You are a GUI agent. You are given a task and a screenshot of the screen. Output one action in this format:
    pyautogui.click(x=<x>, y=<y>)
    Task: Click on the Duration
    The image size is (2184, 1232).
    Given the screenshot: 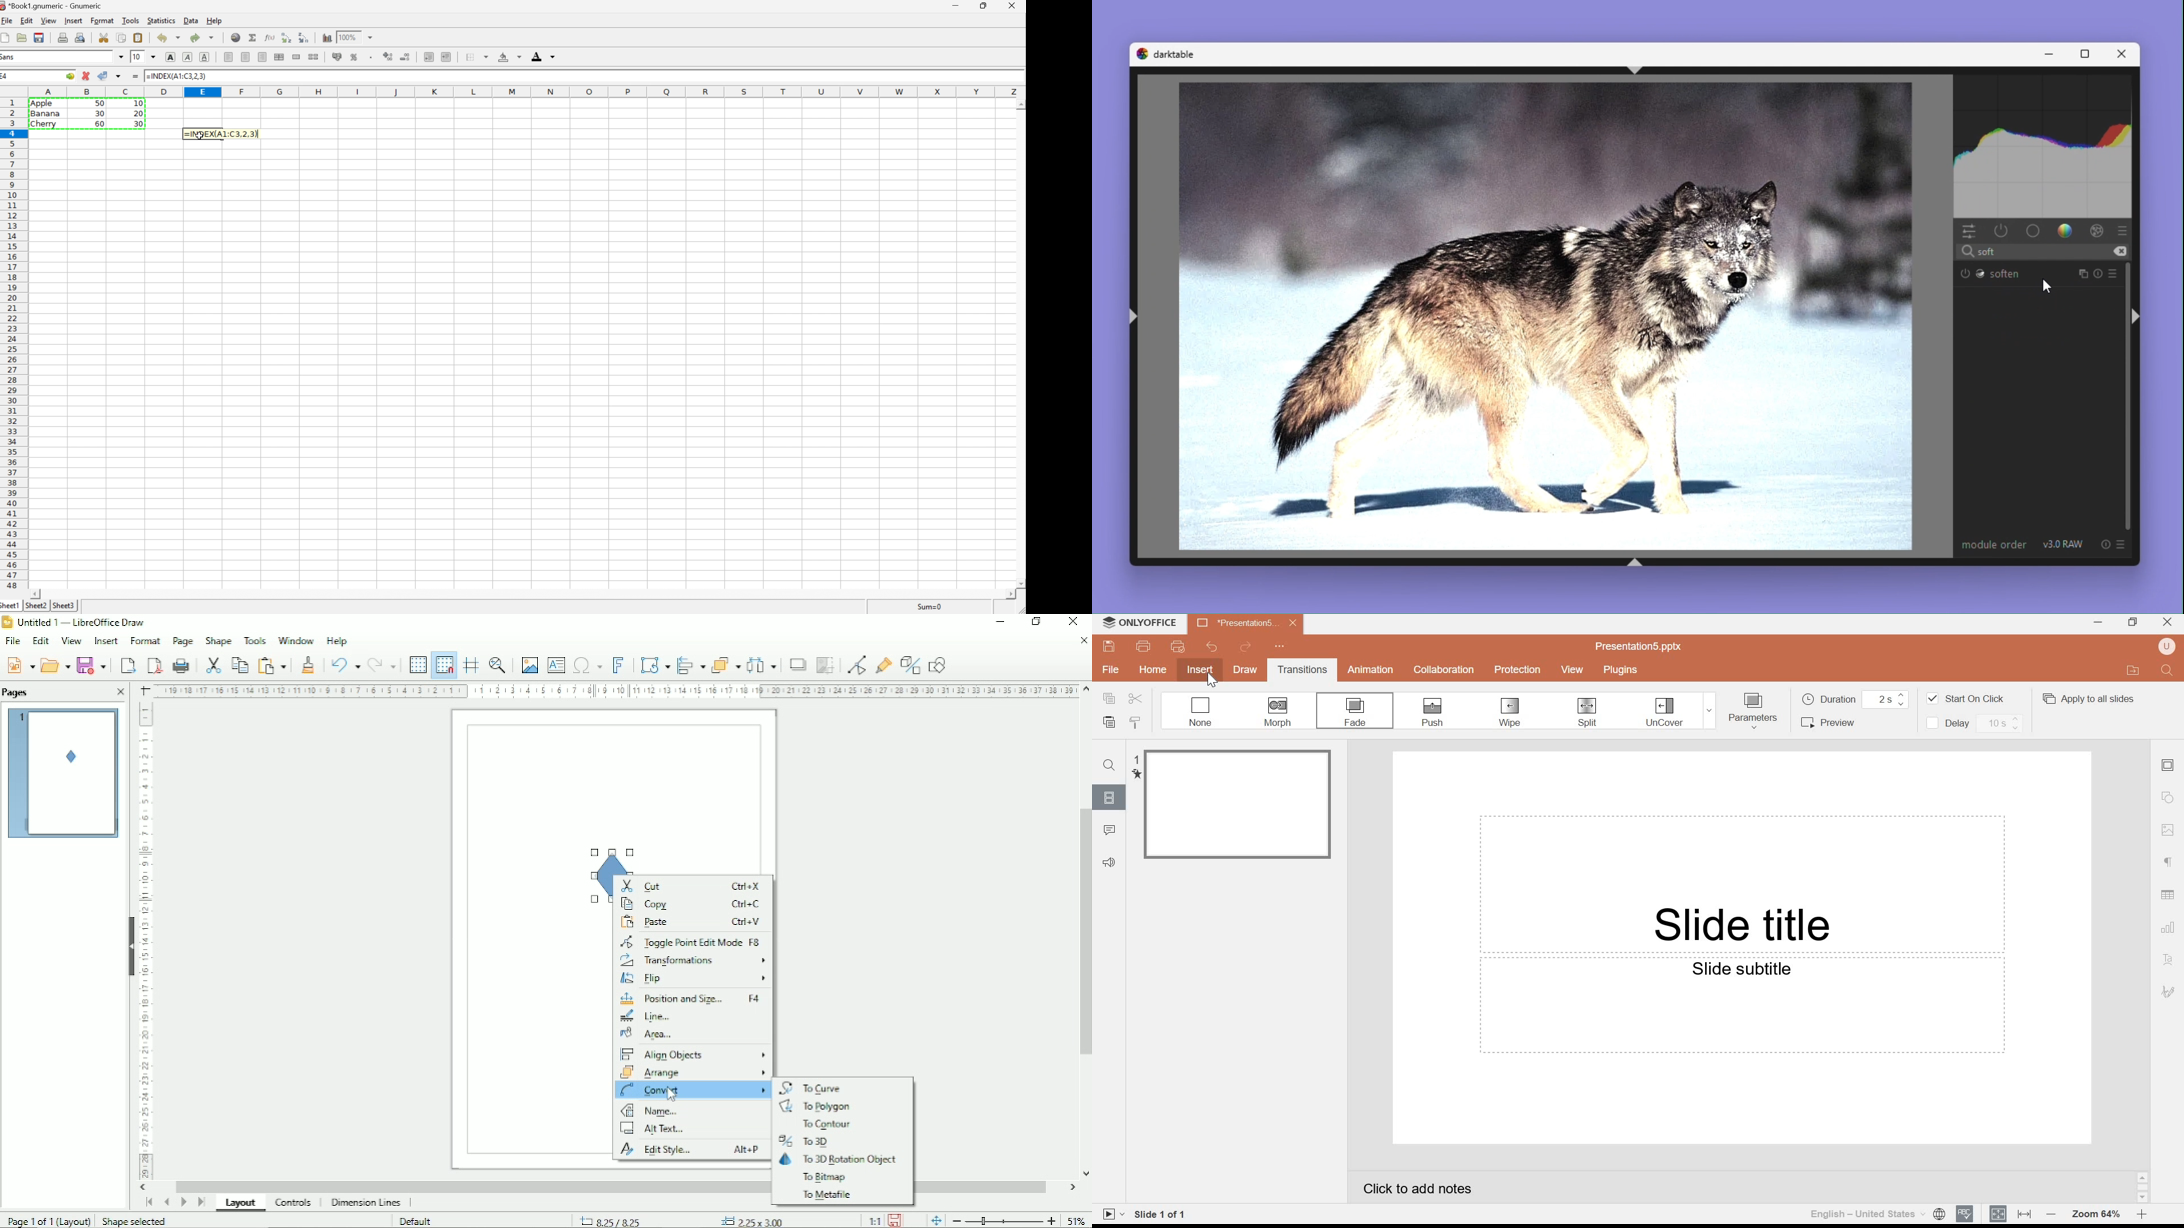 What is the action you would take?
    pyautogui.click(x=1856, y=700)
    